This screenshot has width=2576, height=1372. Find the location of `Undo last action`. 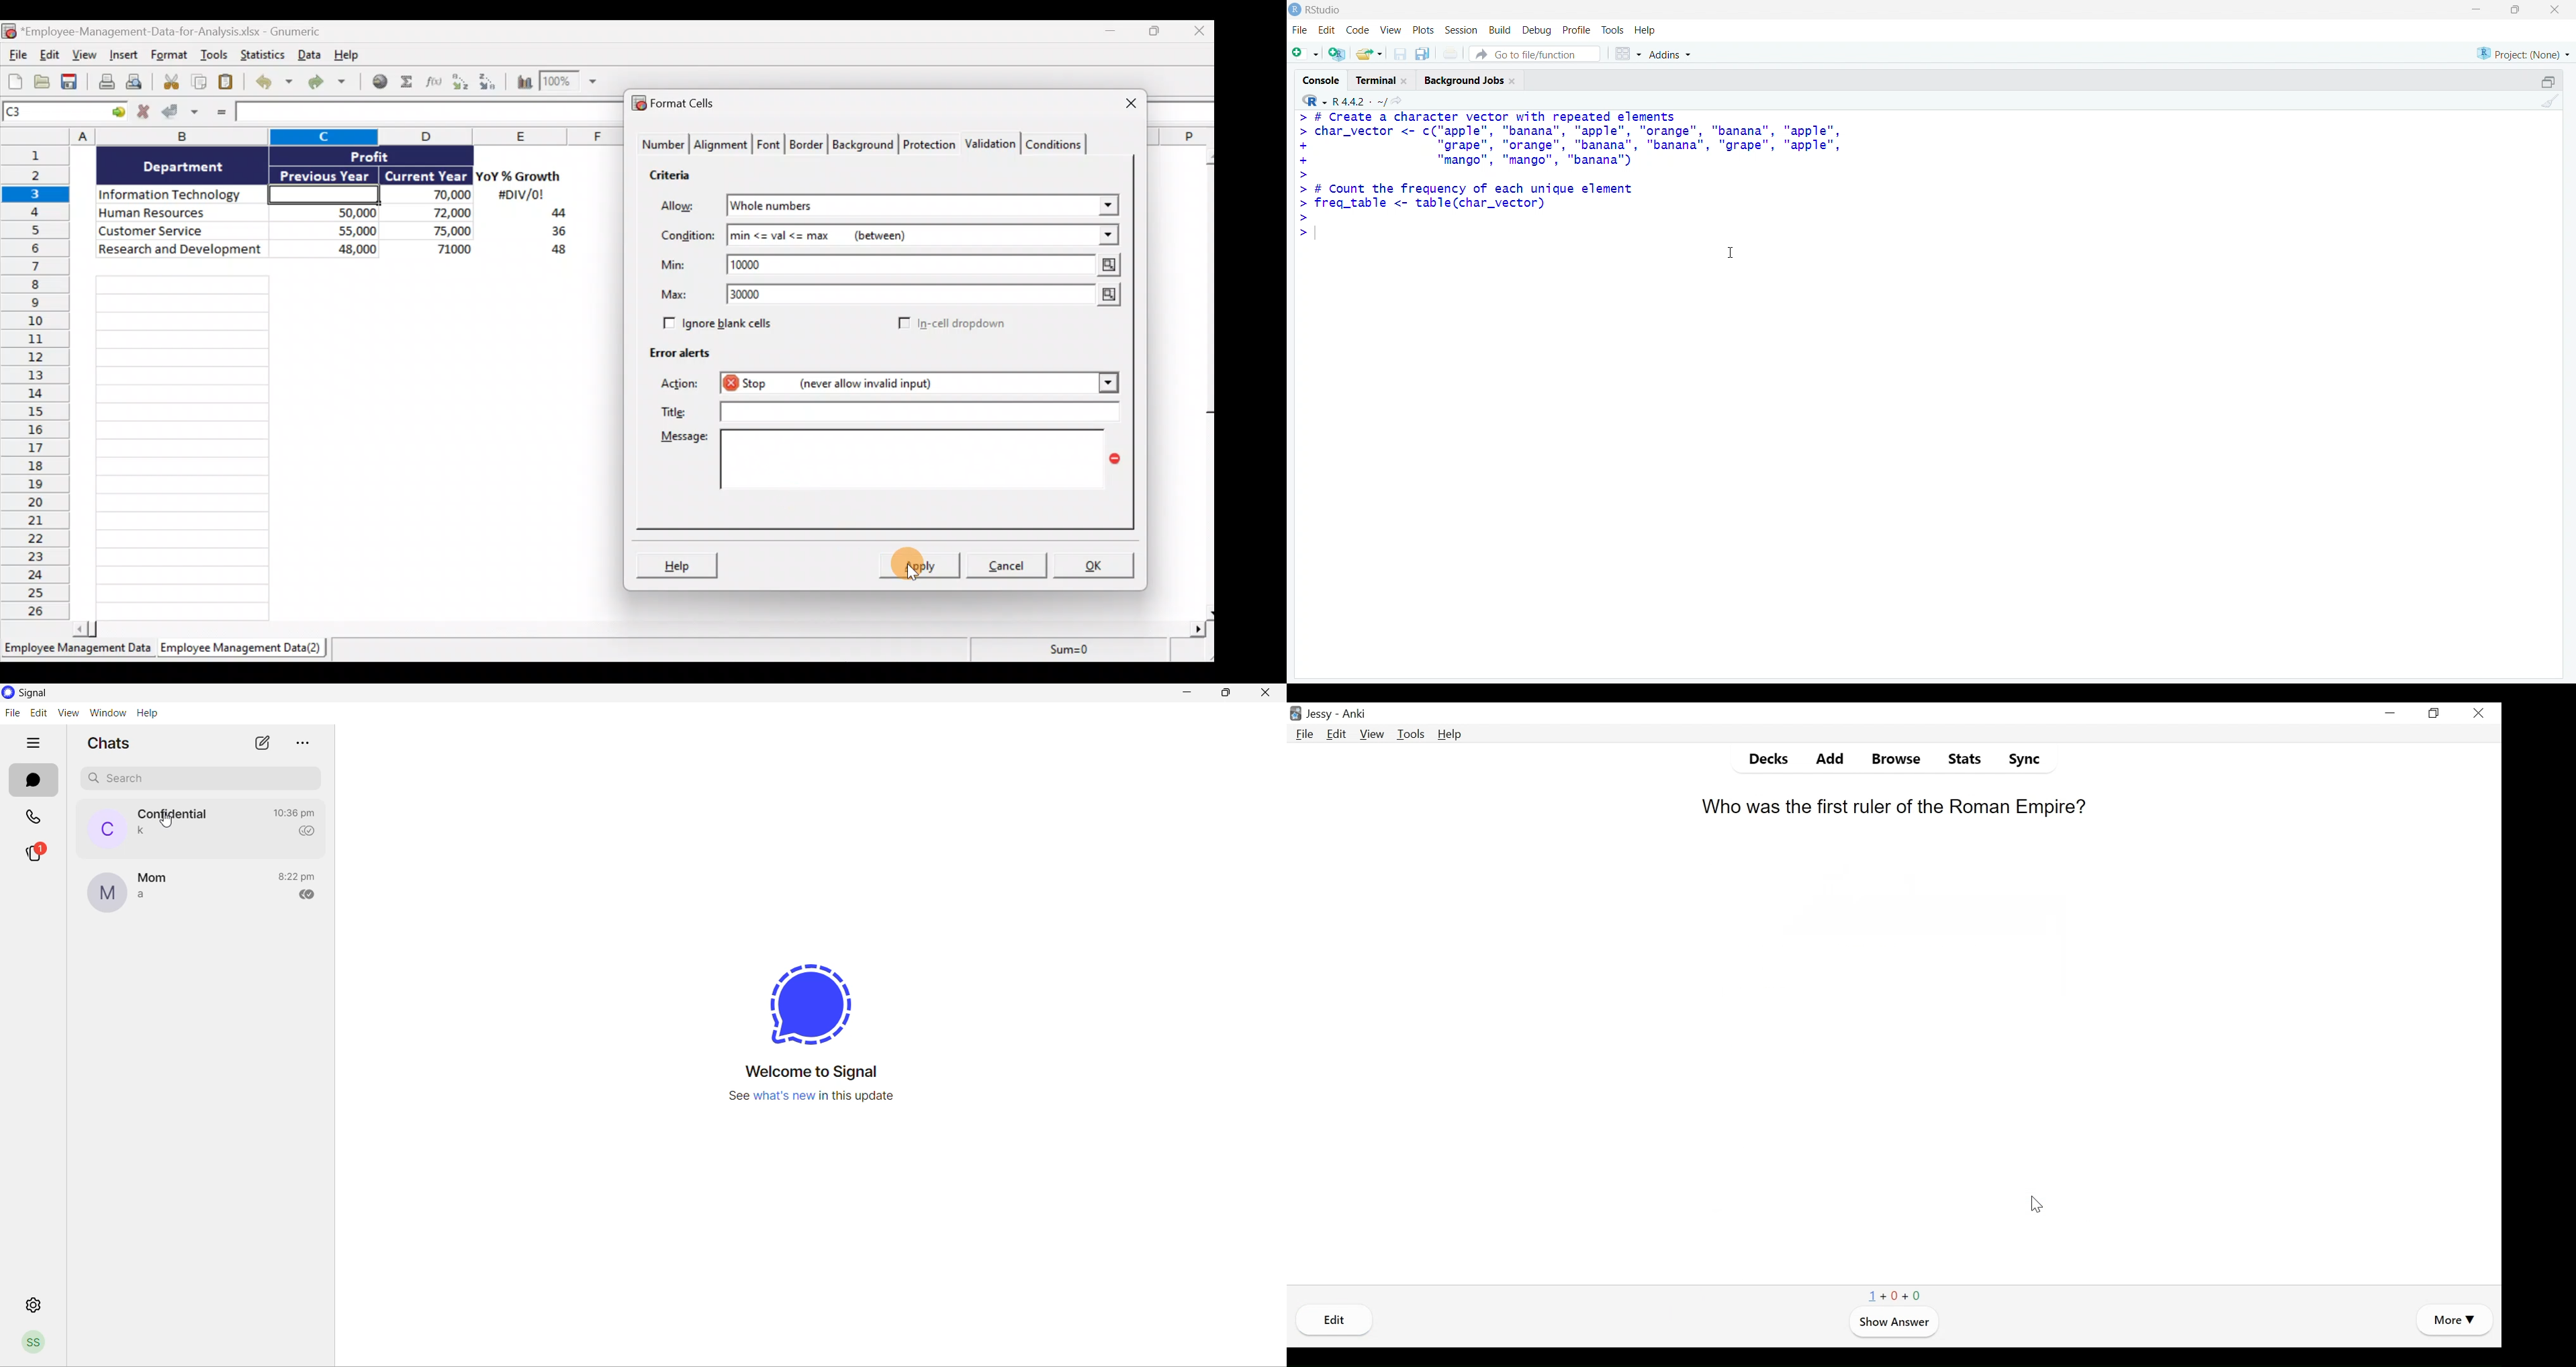

Undo last action is located at coordinates (276, 83).